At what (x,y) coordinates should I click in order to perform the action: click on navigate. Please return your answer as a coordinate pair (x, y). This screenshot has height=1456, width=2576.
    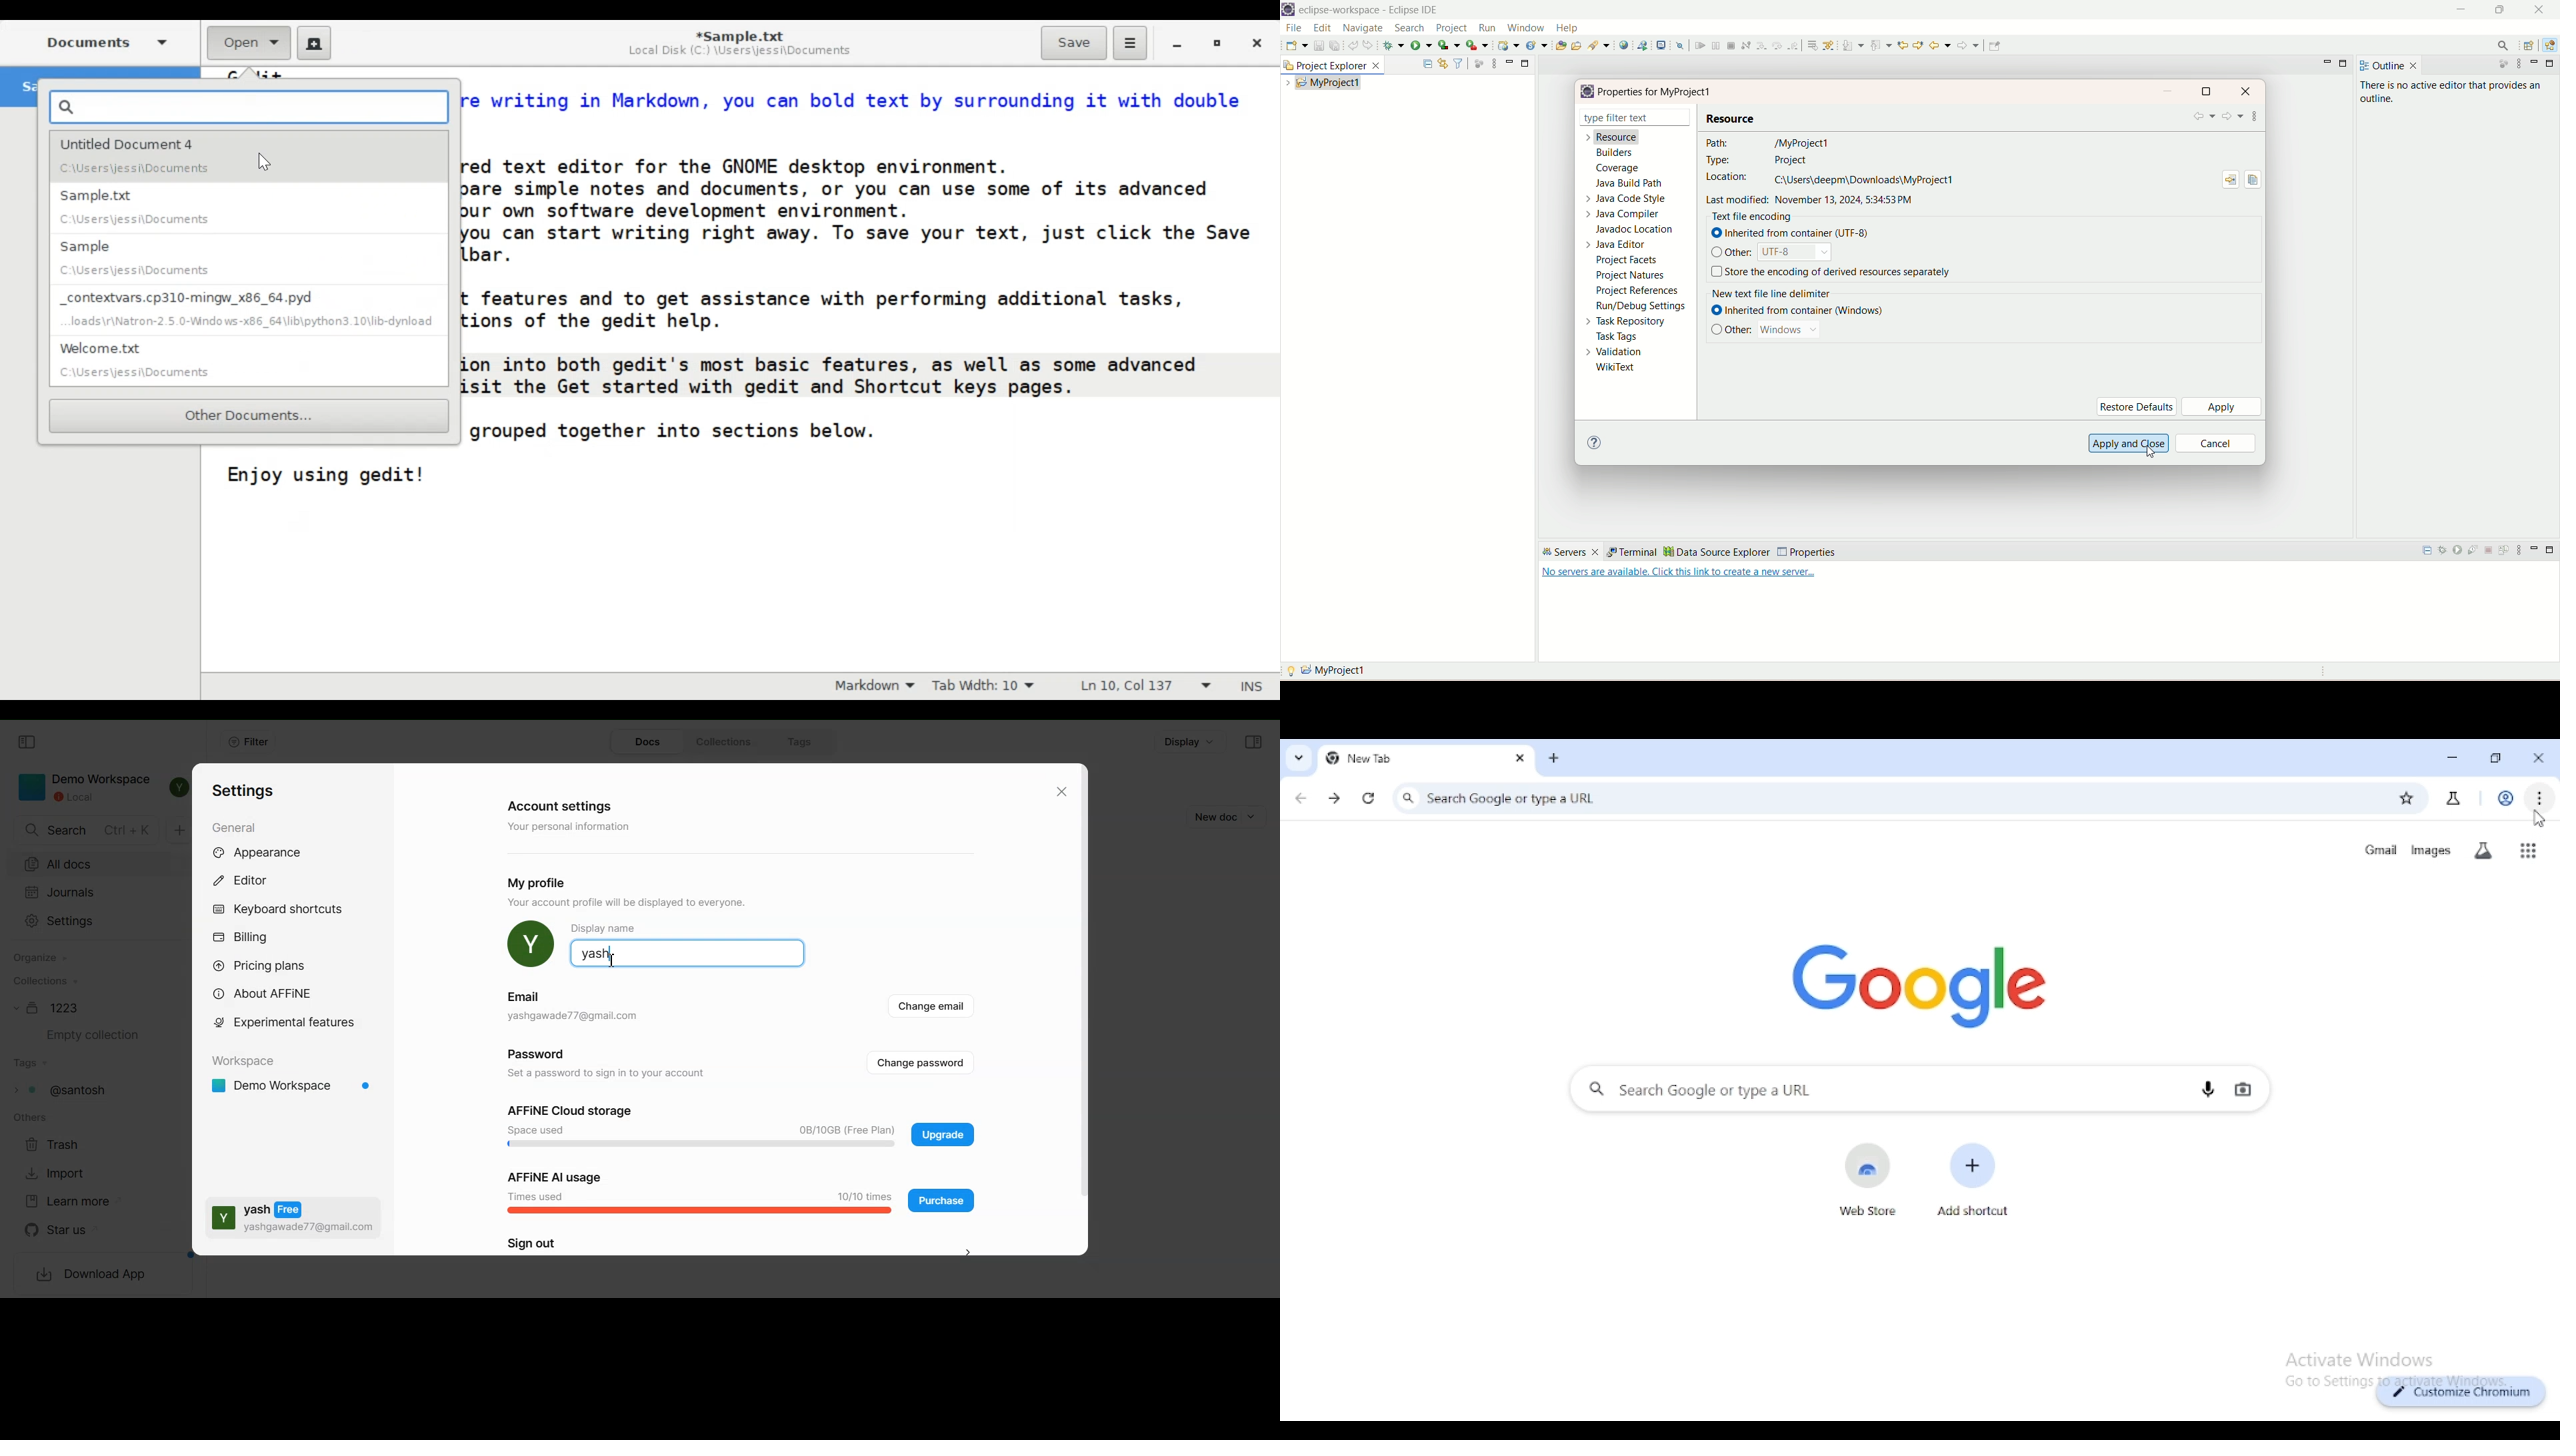
    Looking at the image, I should click on (1363, 29).